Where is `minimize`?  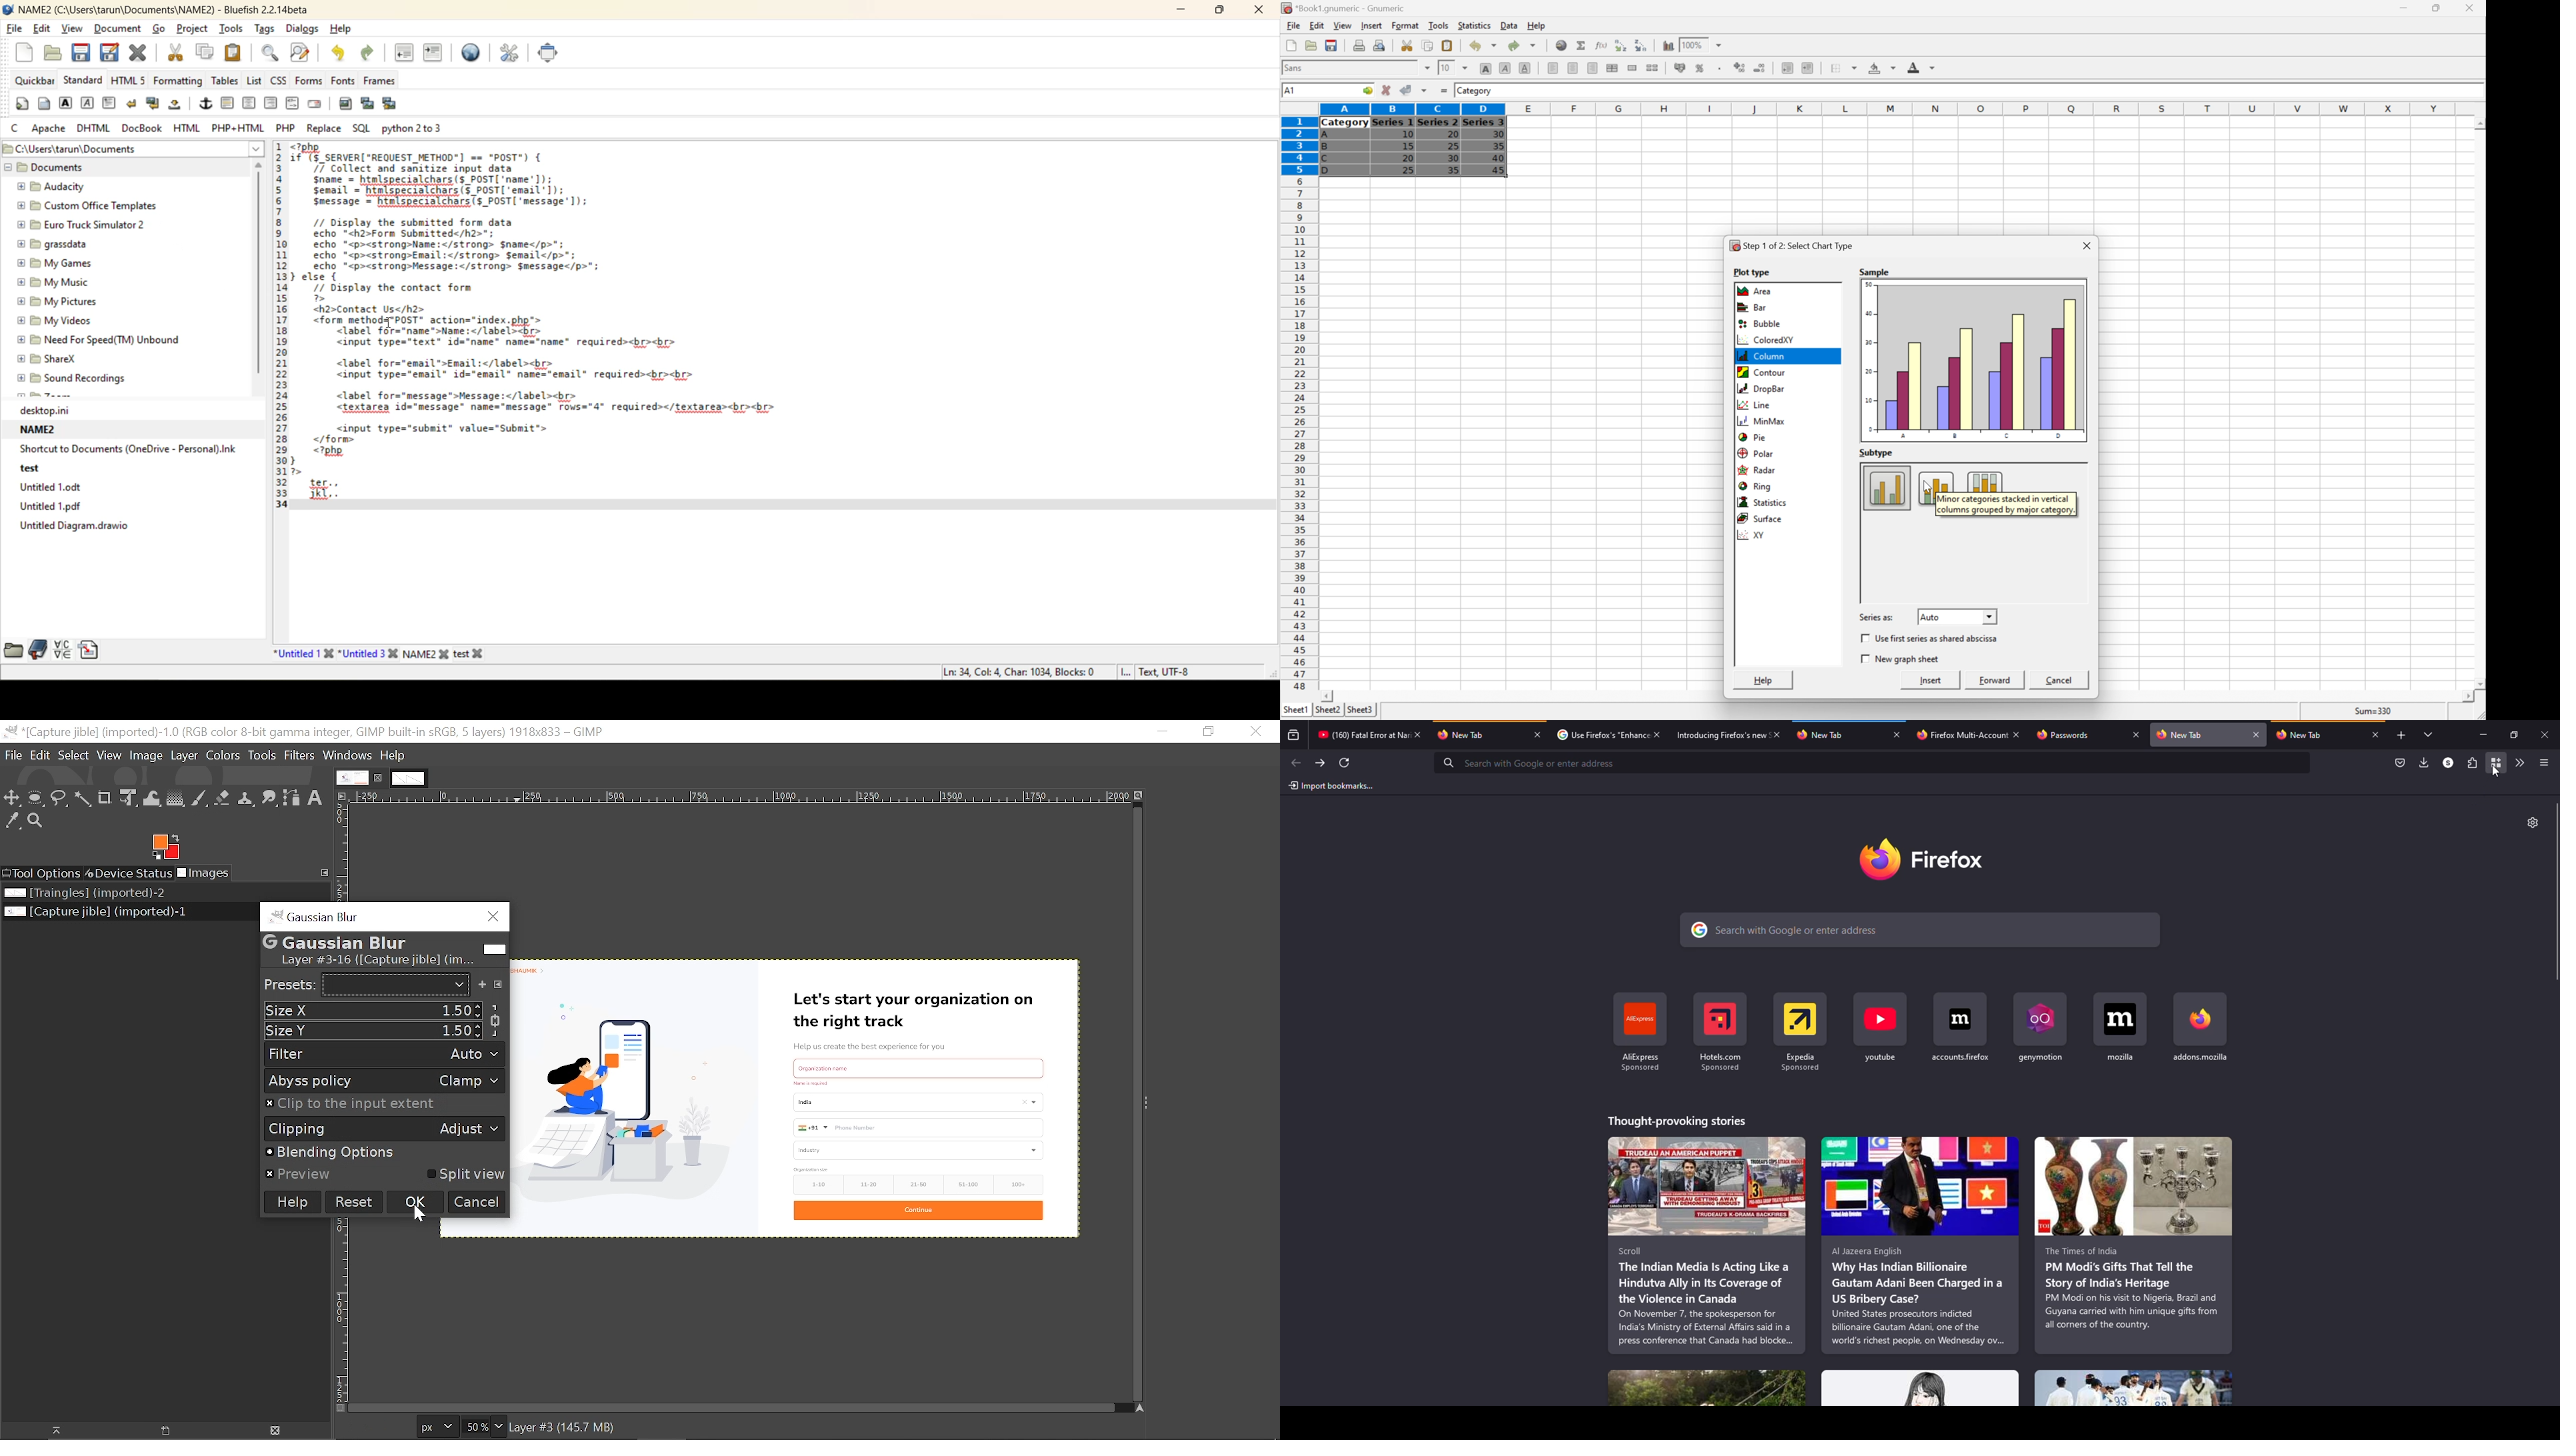 minimize is located at coordinates (1179, 12).